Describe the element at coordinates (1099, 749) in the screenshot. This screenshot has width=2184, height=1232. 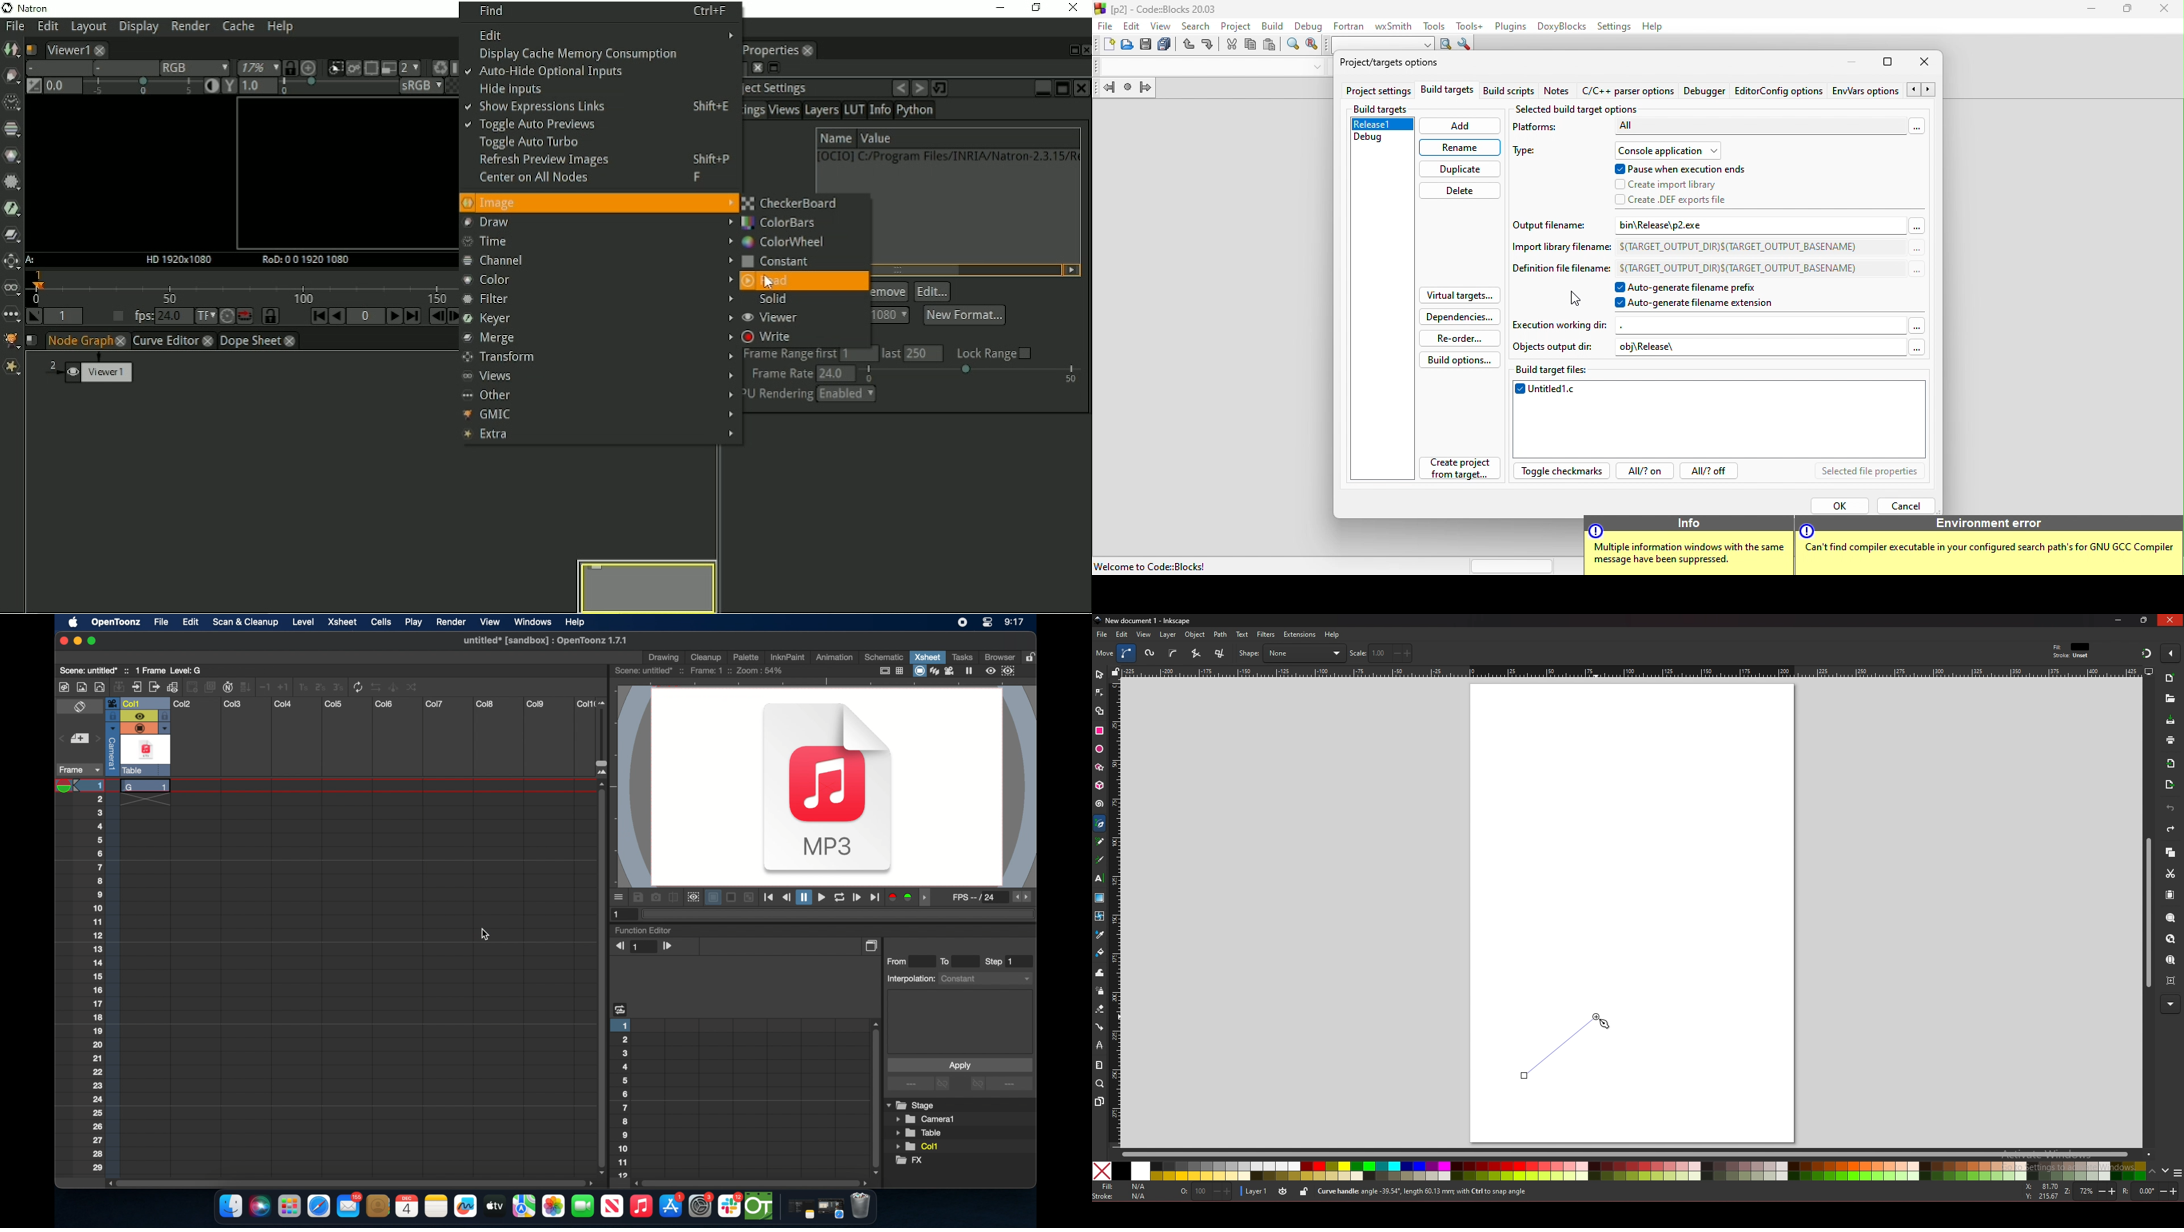
I see `ellipse` at that location.